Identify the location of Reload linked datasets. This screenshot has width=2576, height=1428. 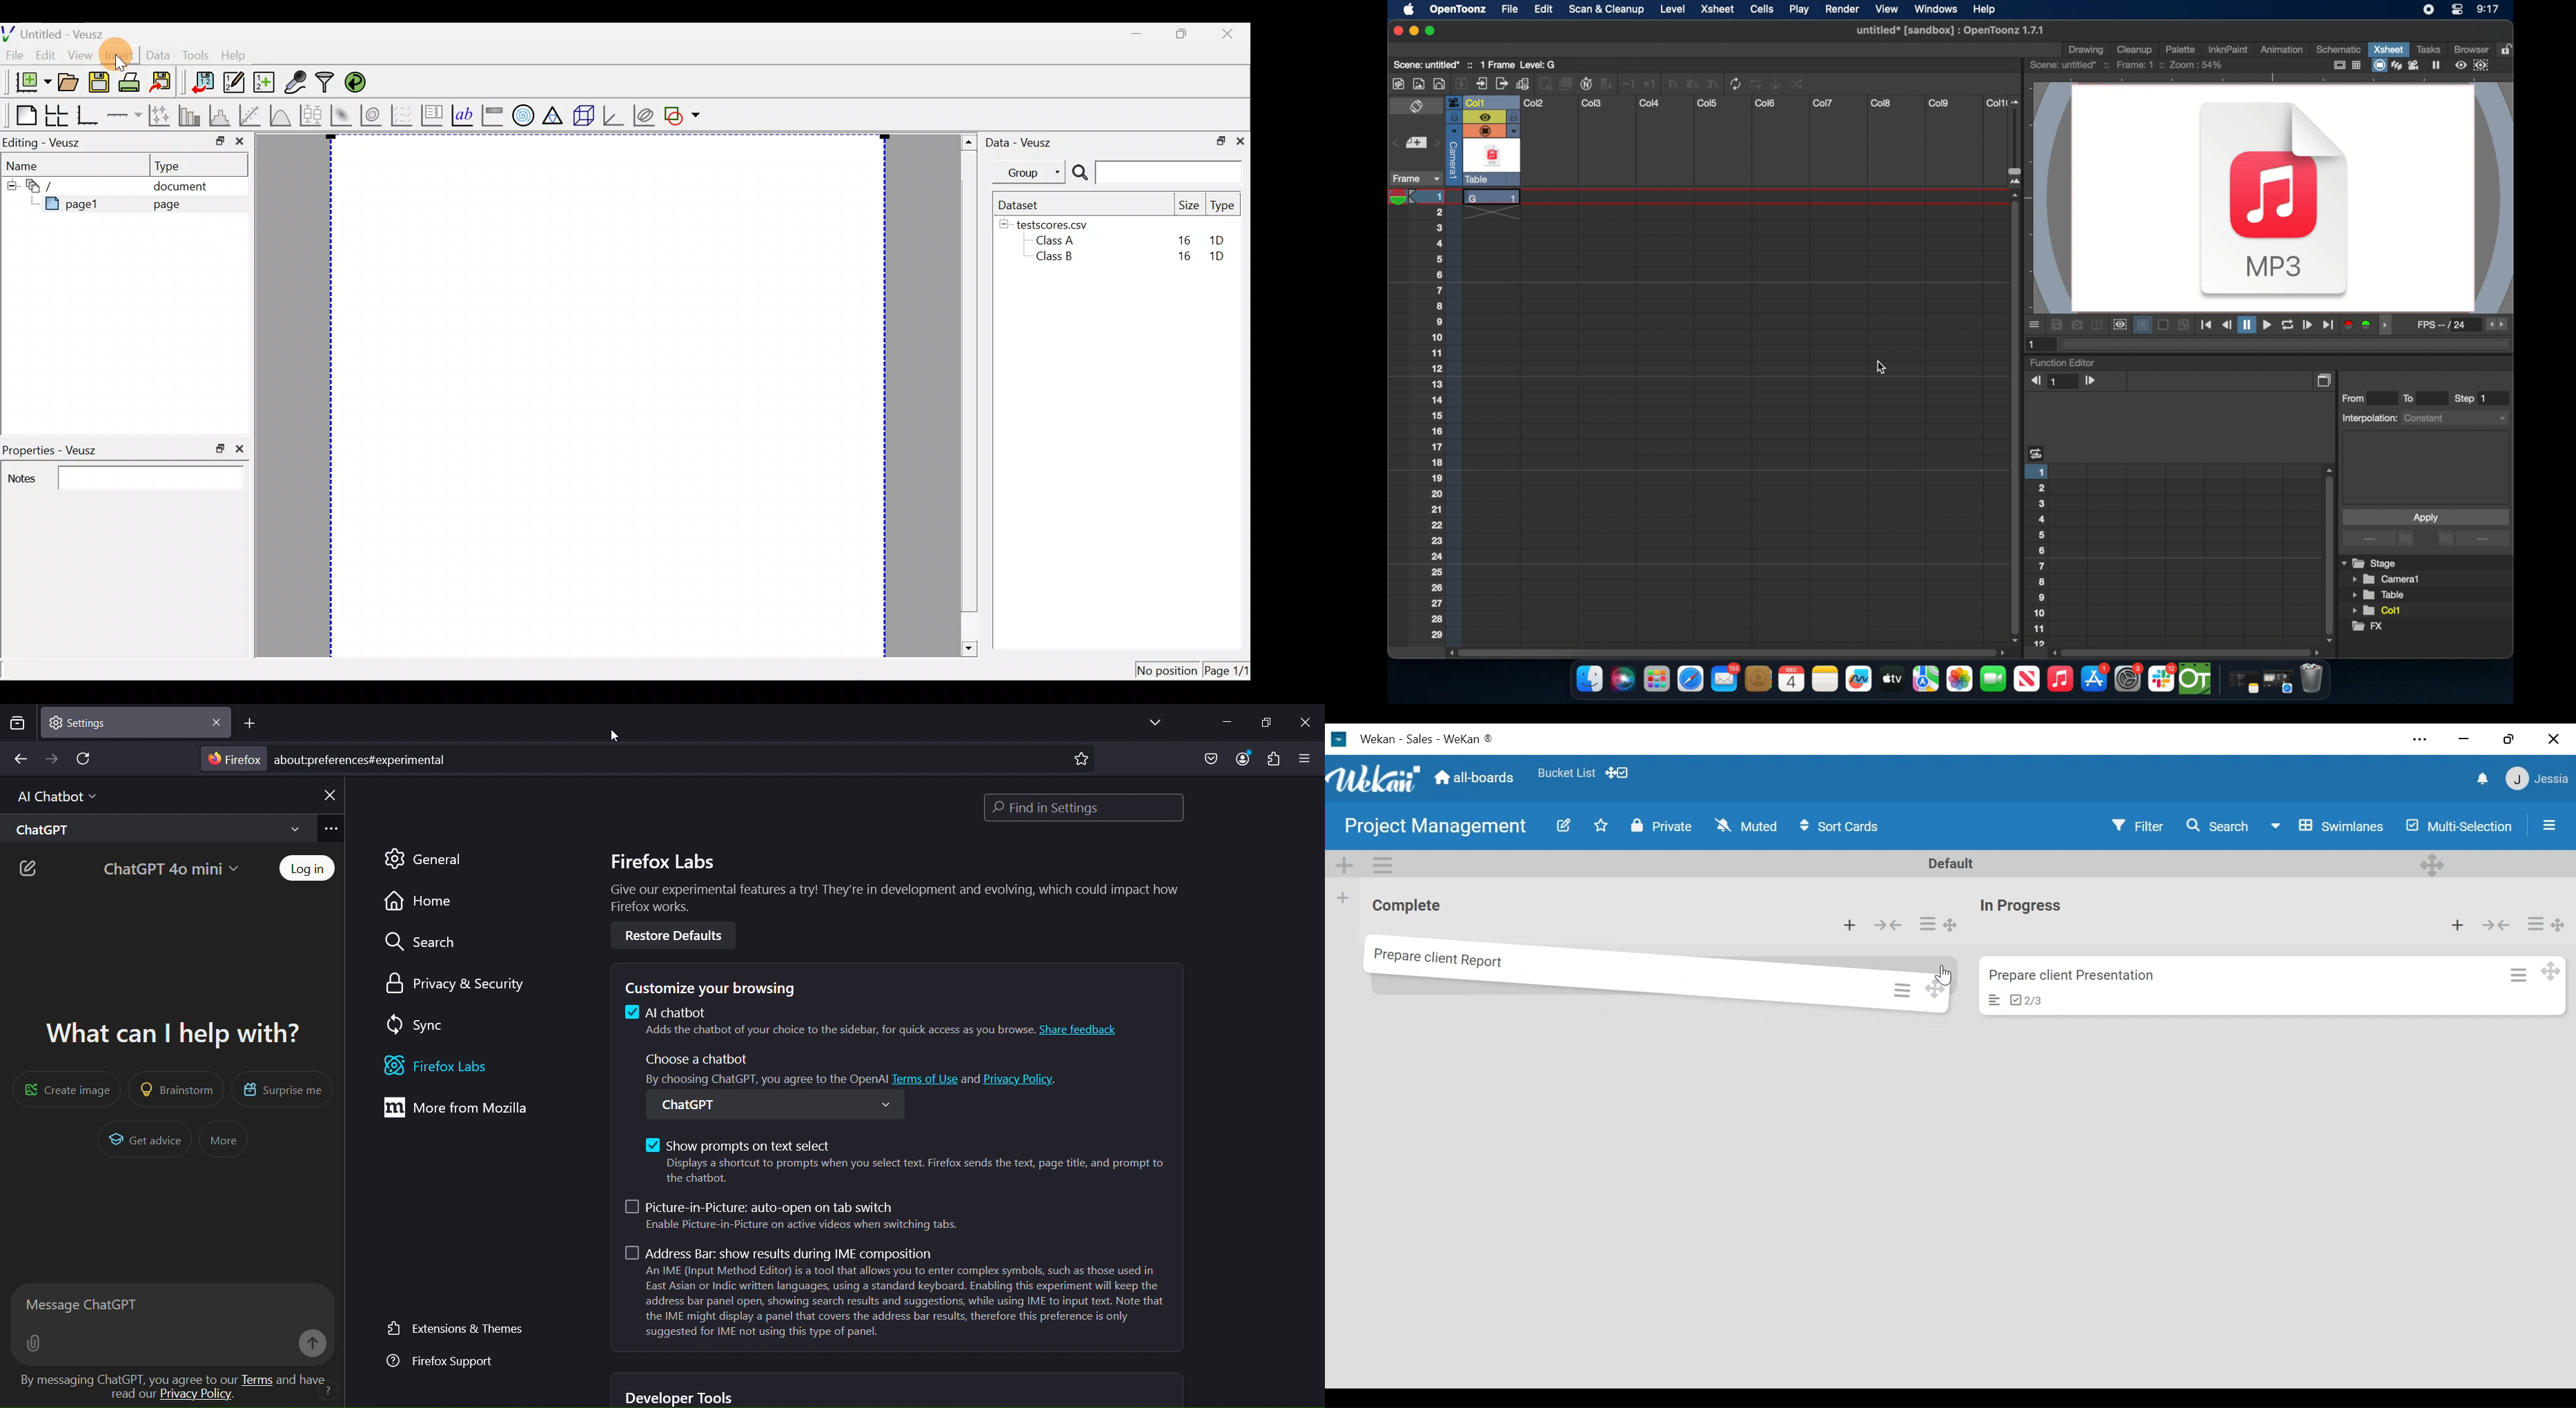
(356, 83).